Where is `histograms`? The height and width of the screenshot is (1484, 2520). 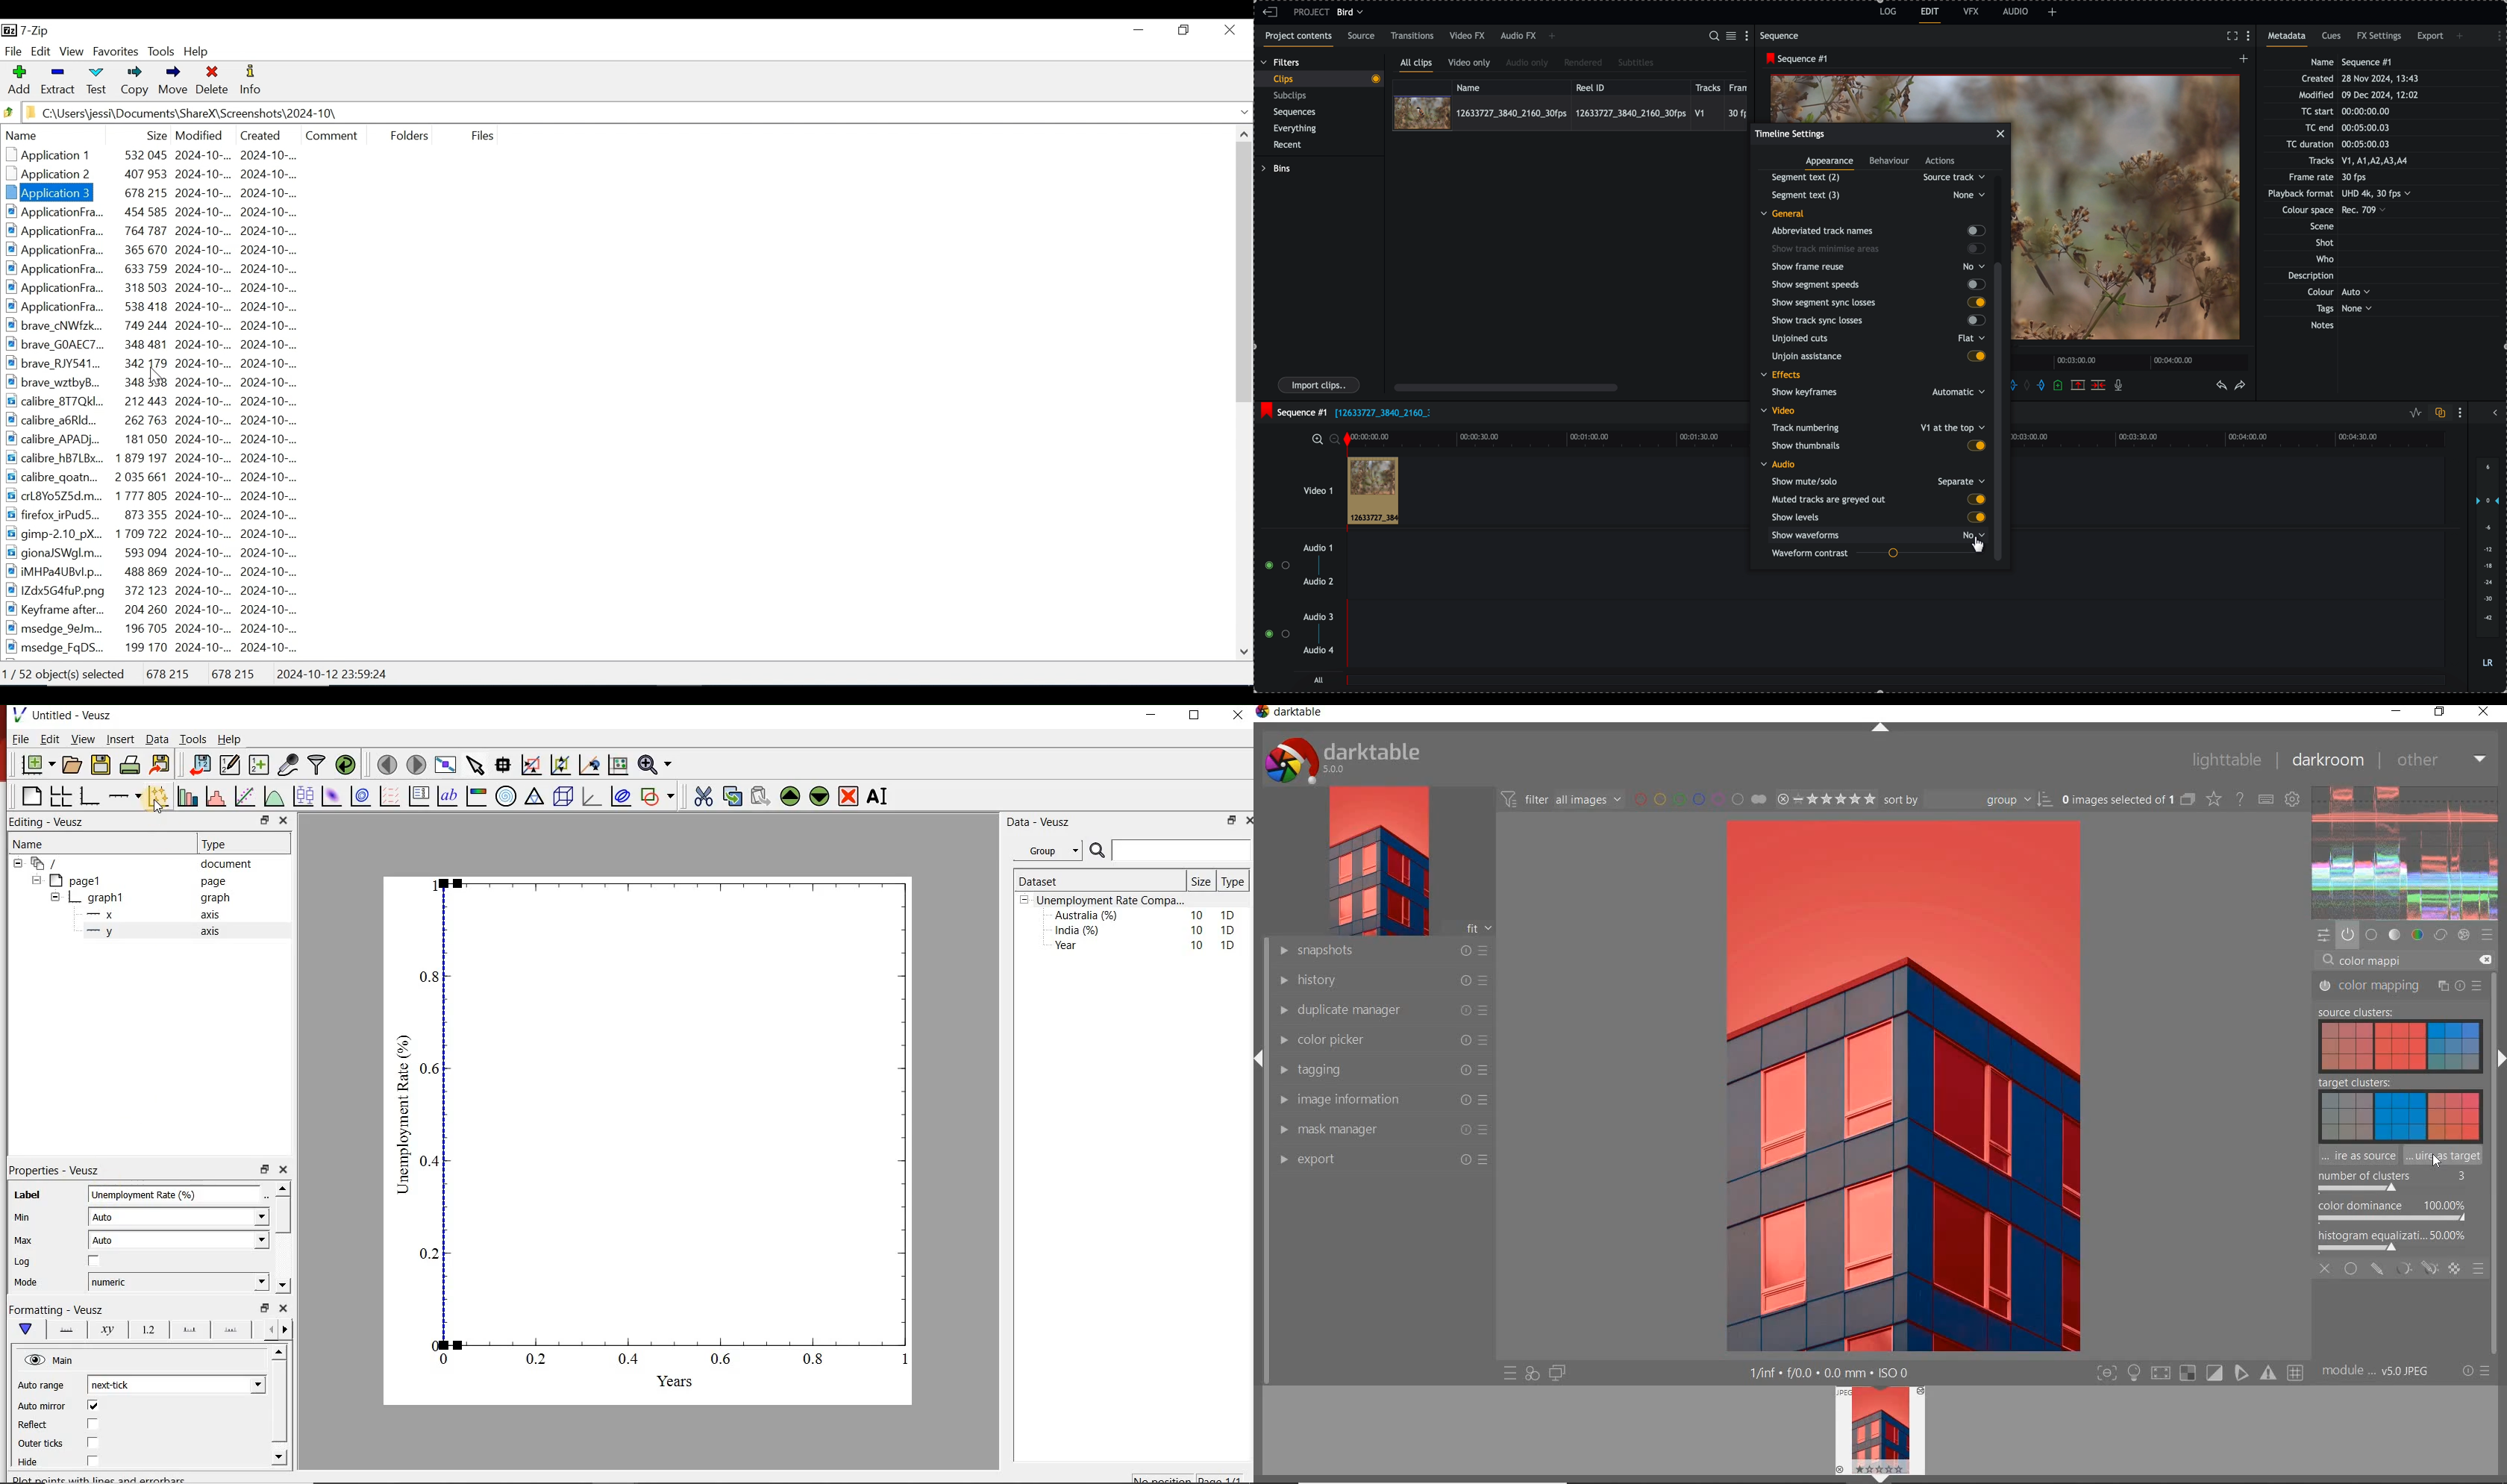
histograms is located at coordinates (214, 796).